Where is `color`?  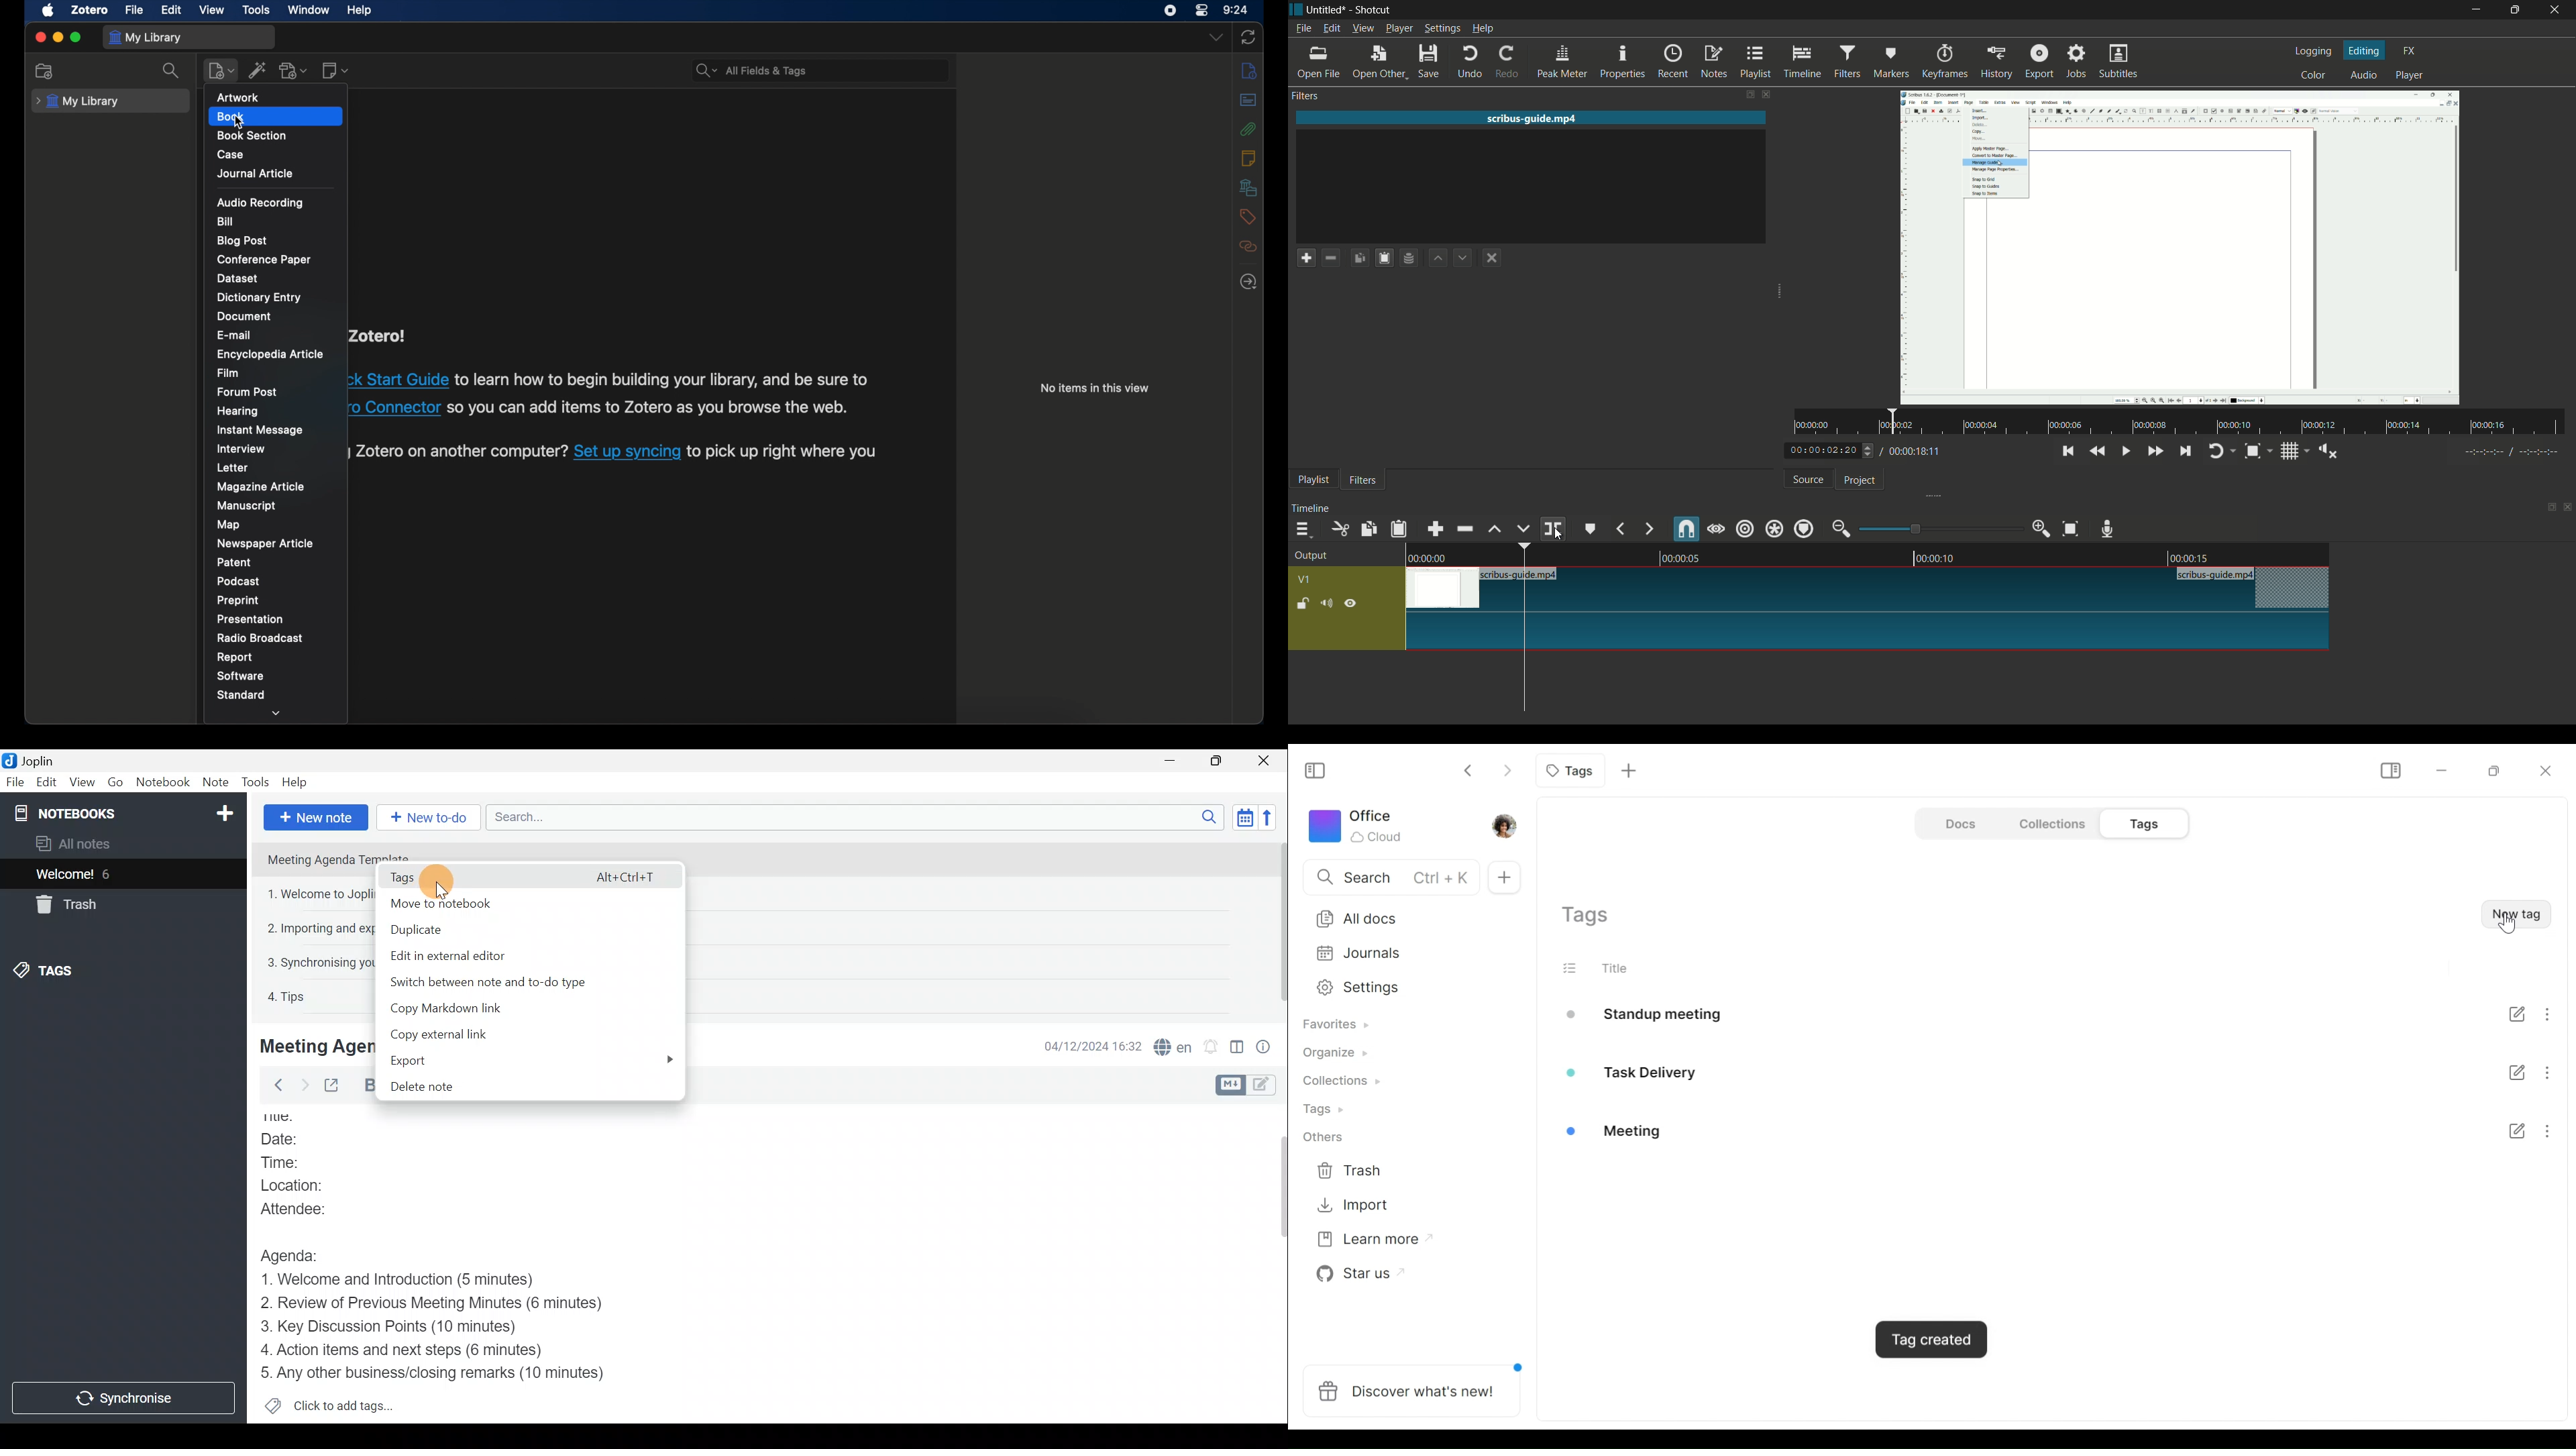
color is located at coordinates (2313, 74).